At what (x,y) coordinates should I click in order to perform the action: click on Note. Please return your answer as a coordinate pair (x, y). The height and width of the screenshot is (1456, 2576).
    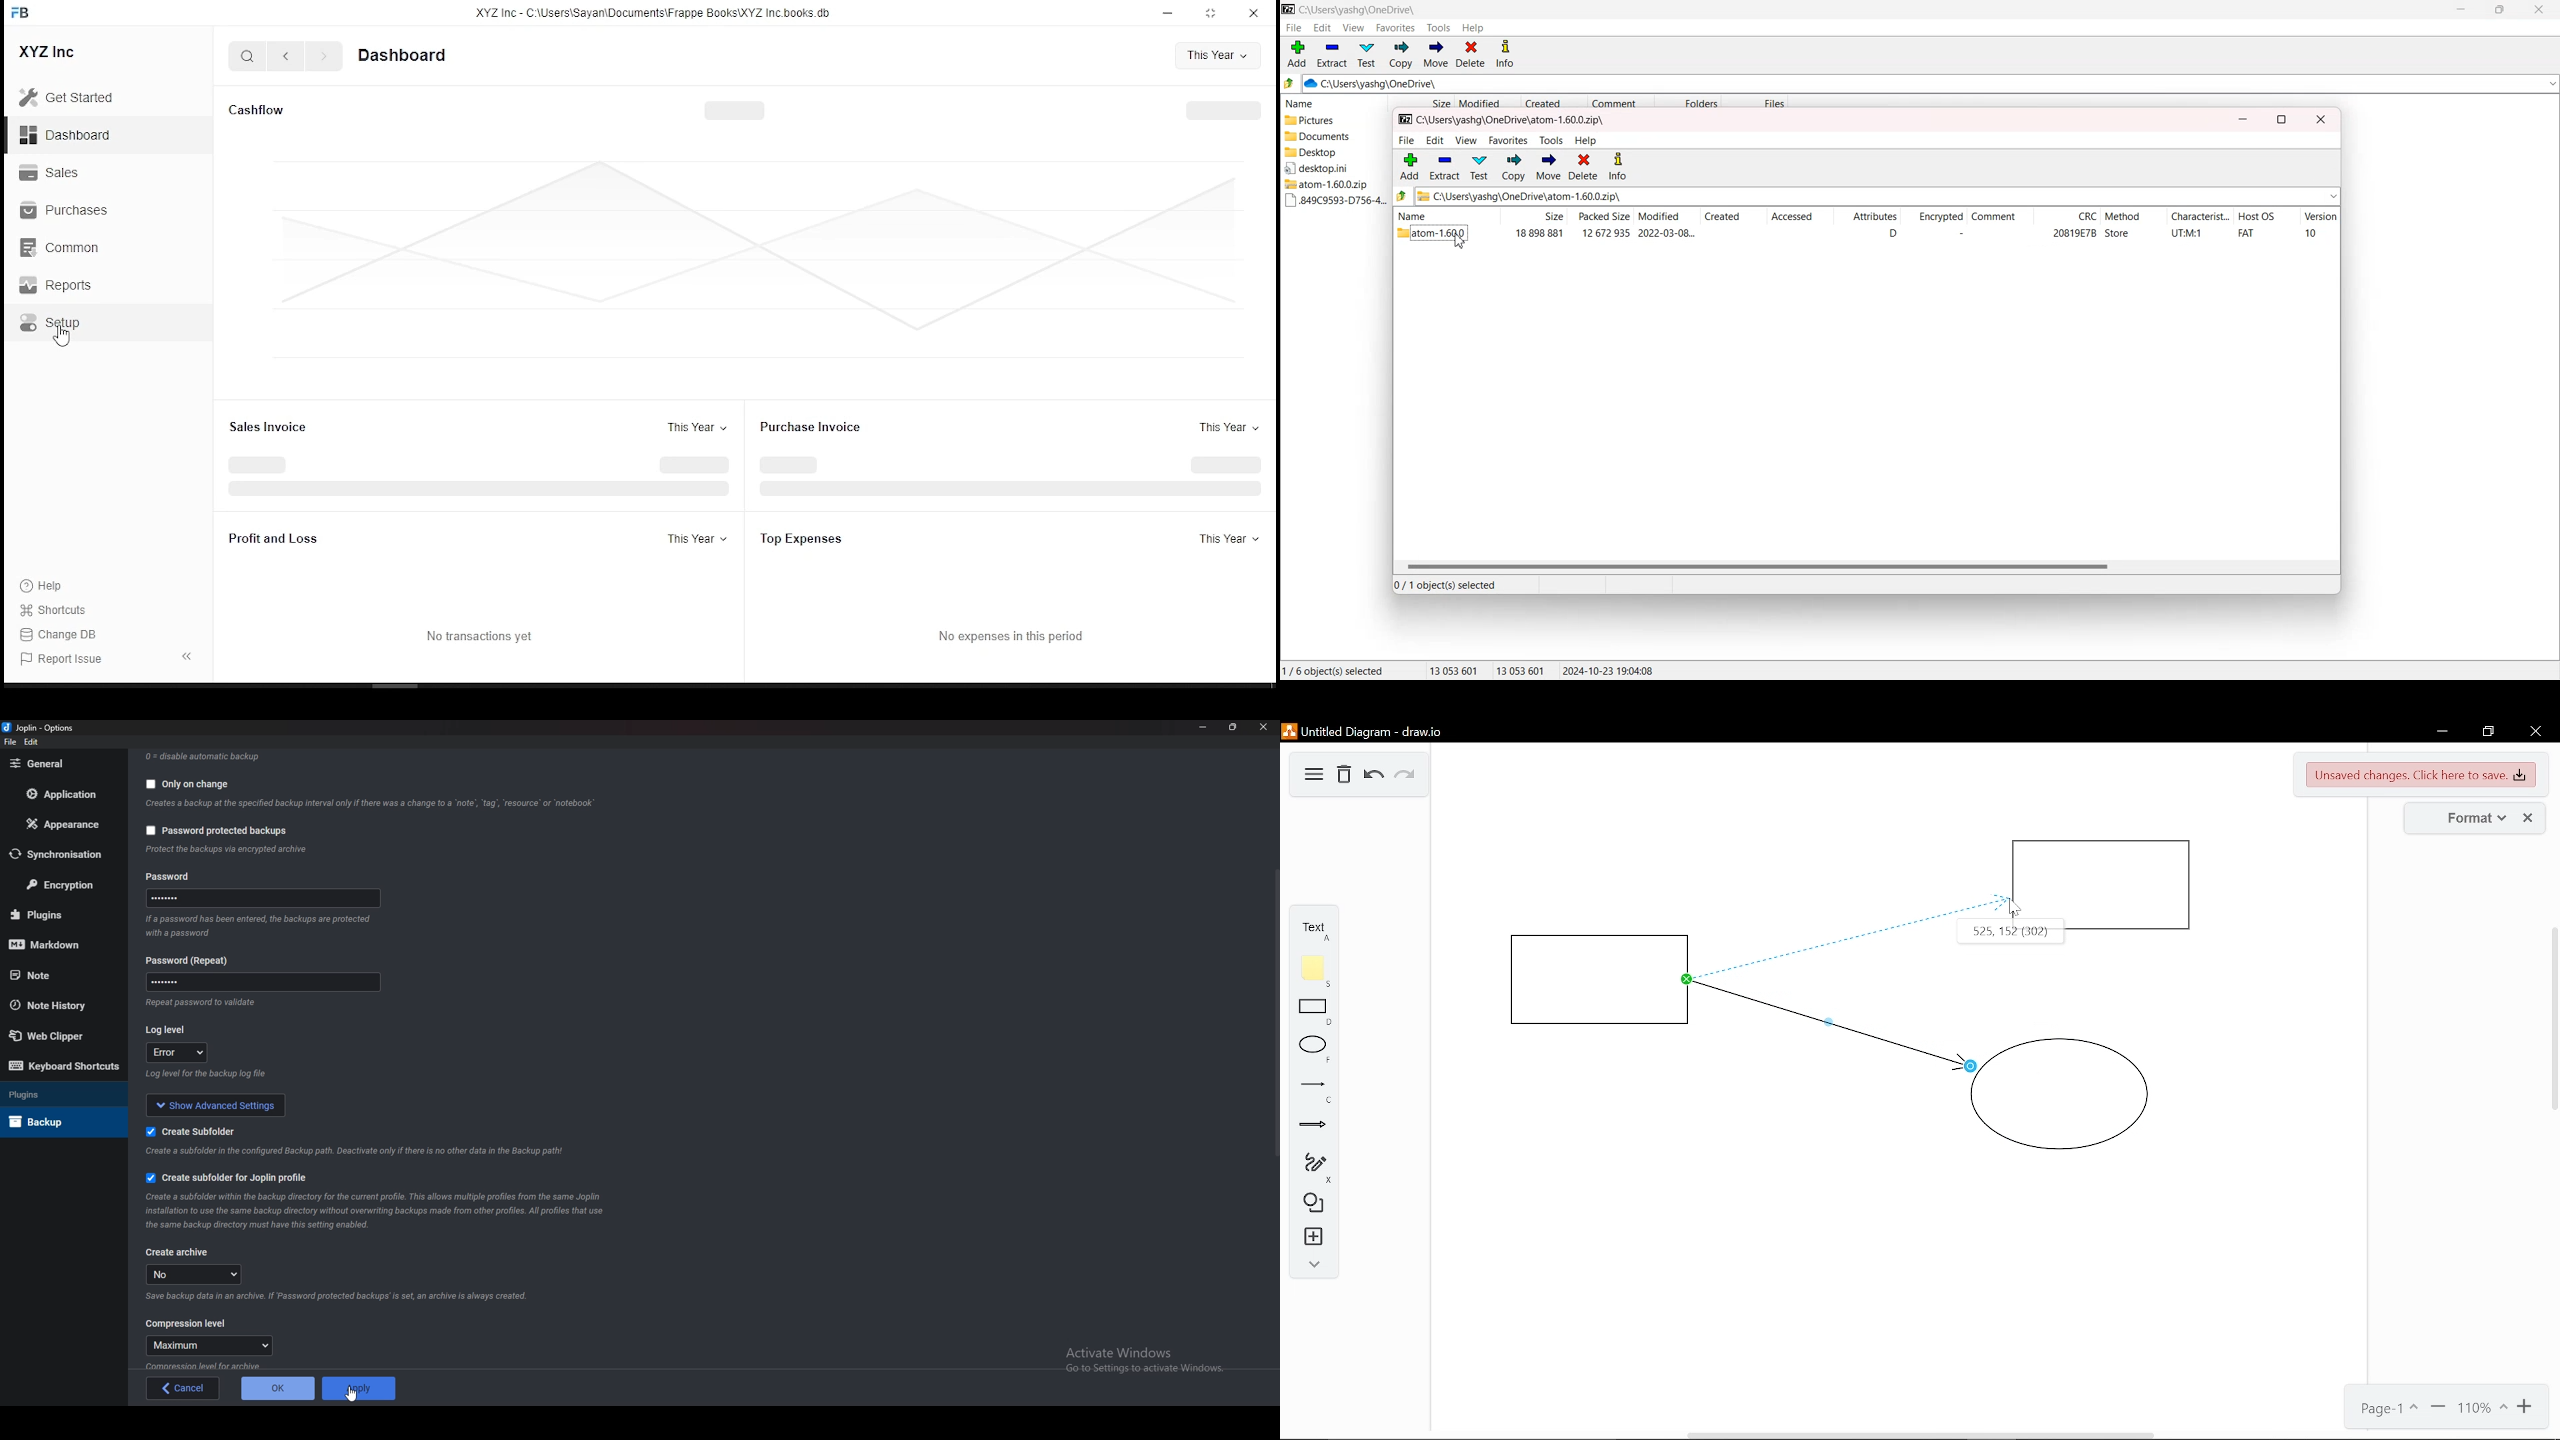
    Looking at the image, I should click on (1314, 971).